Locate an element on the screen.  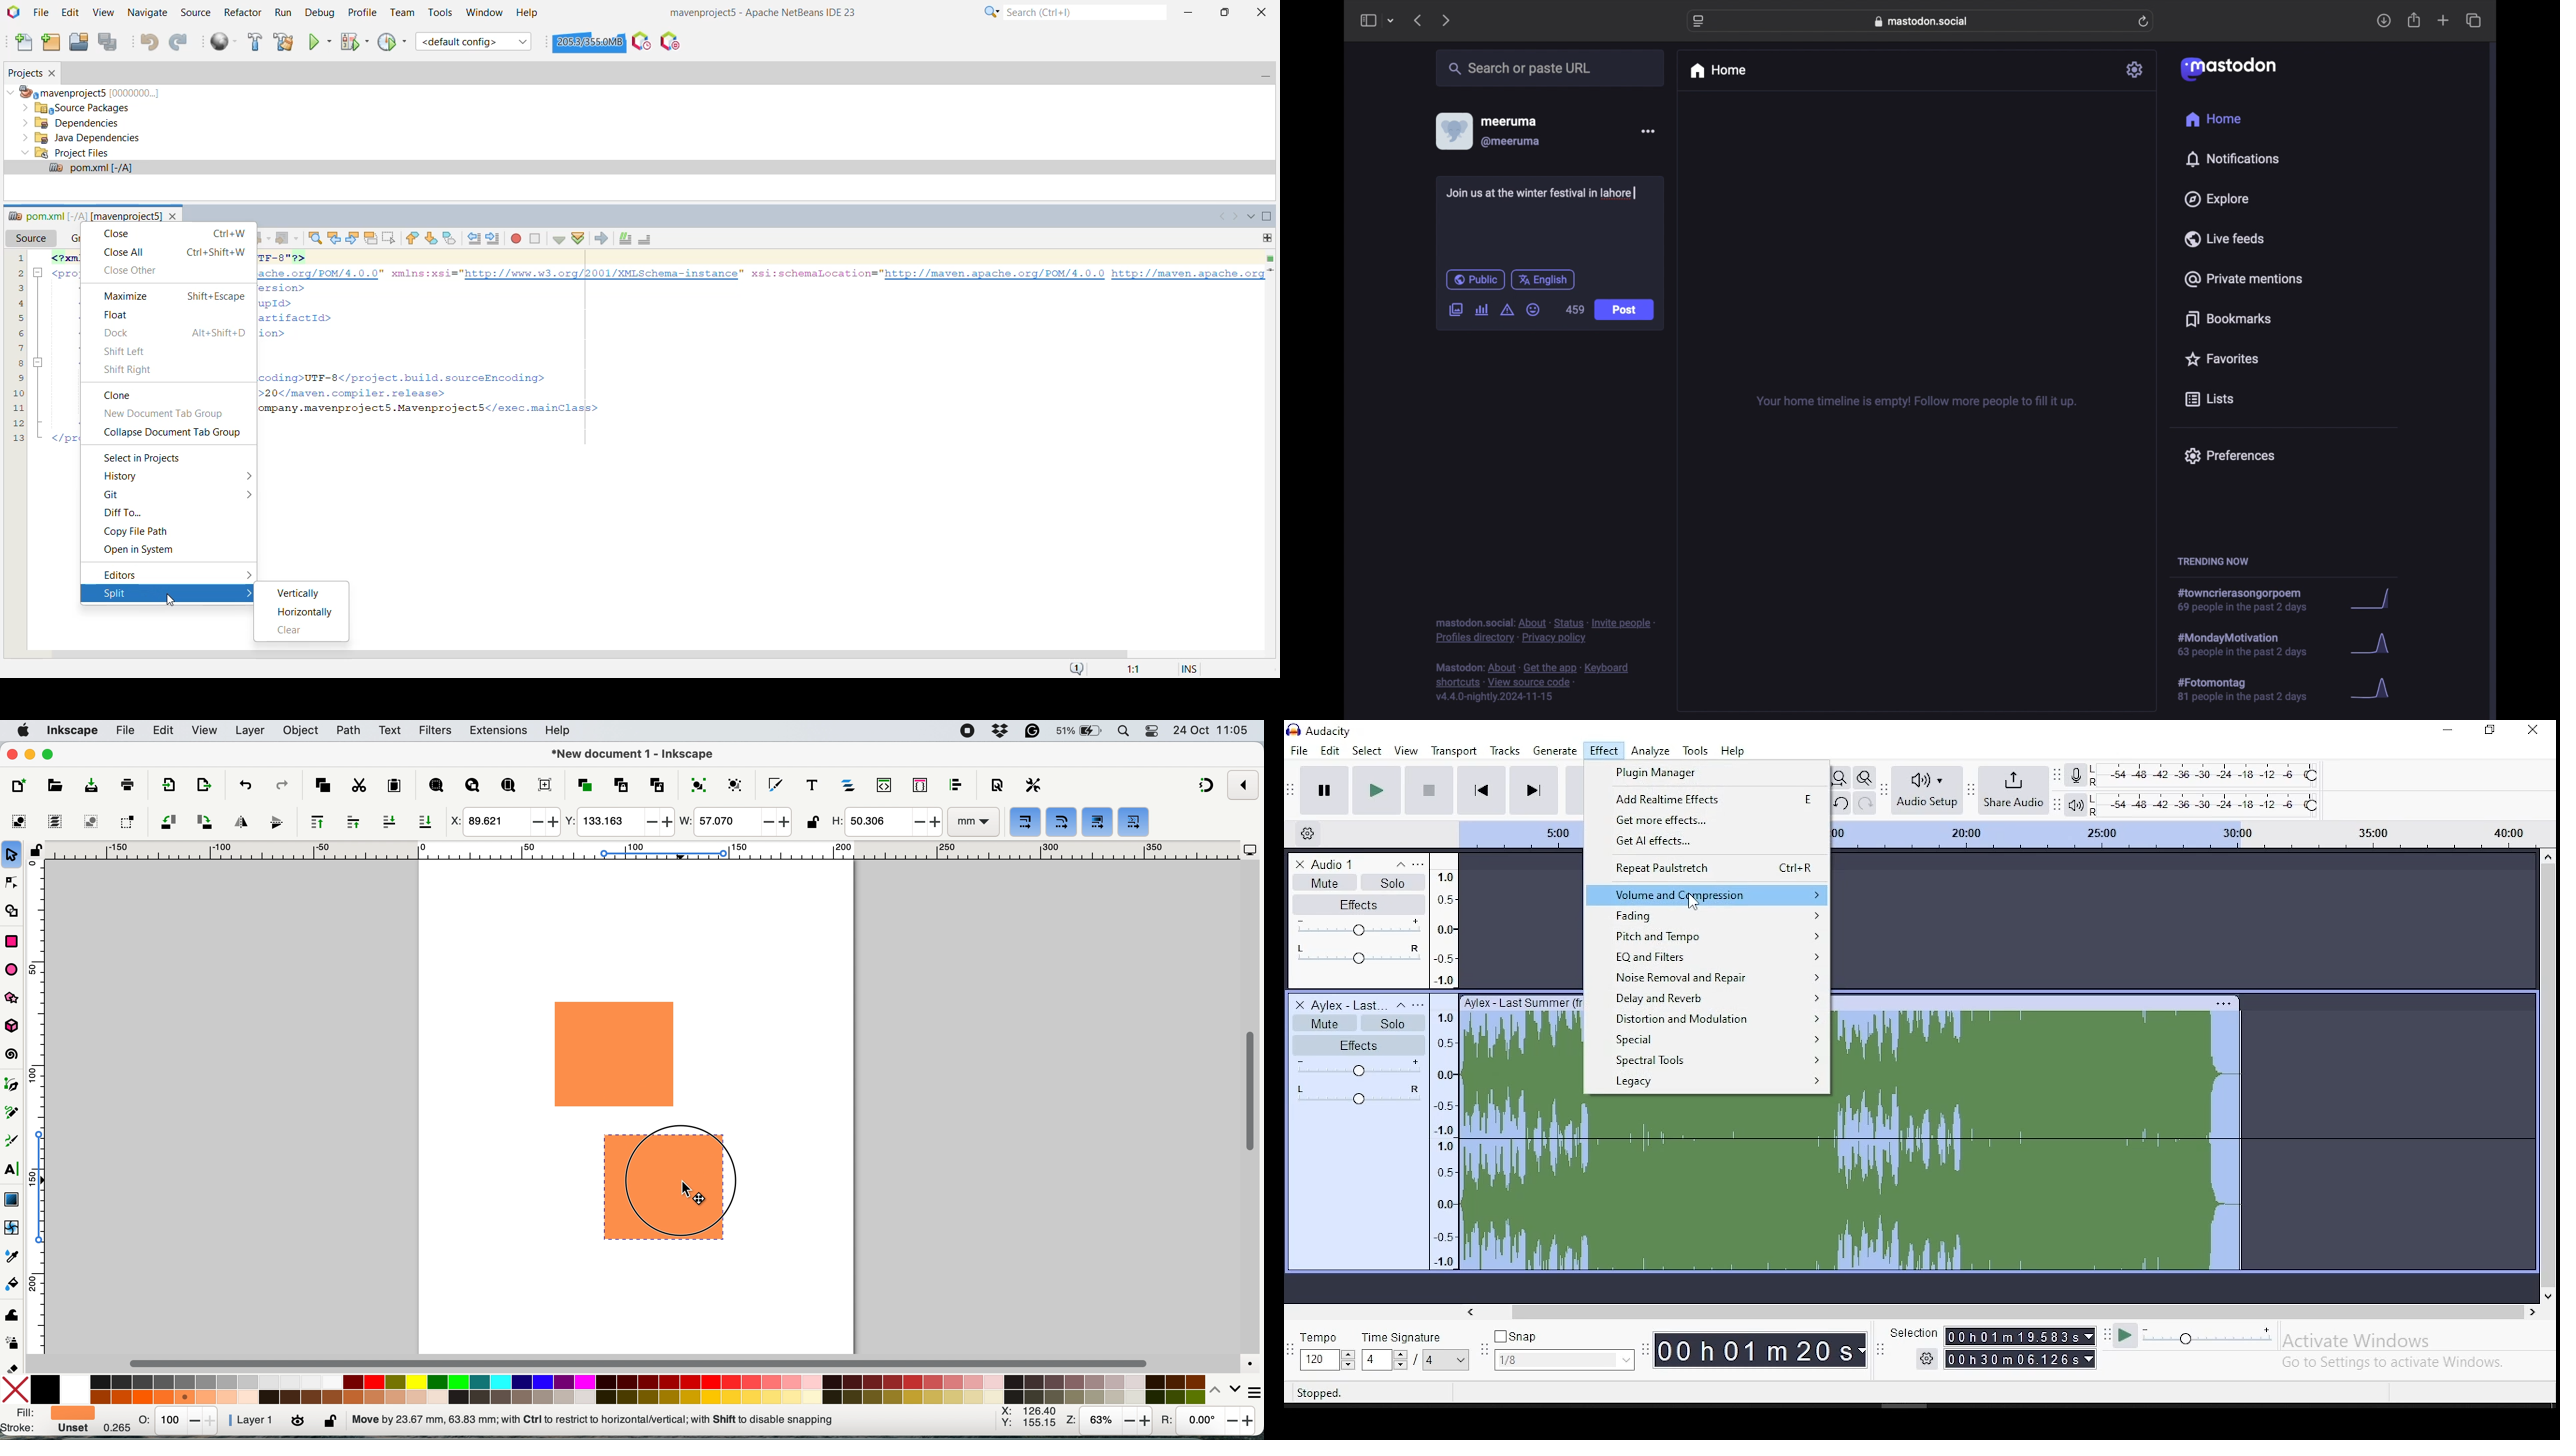
track's timing is located at coordinates (2183, 833).